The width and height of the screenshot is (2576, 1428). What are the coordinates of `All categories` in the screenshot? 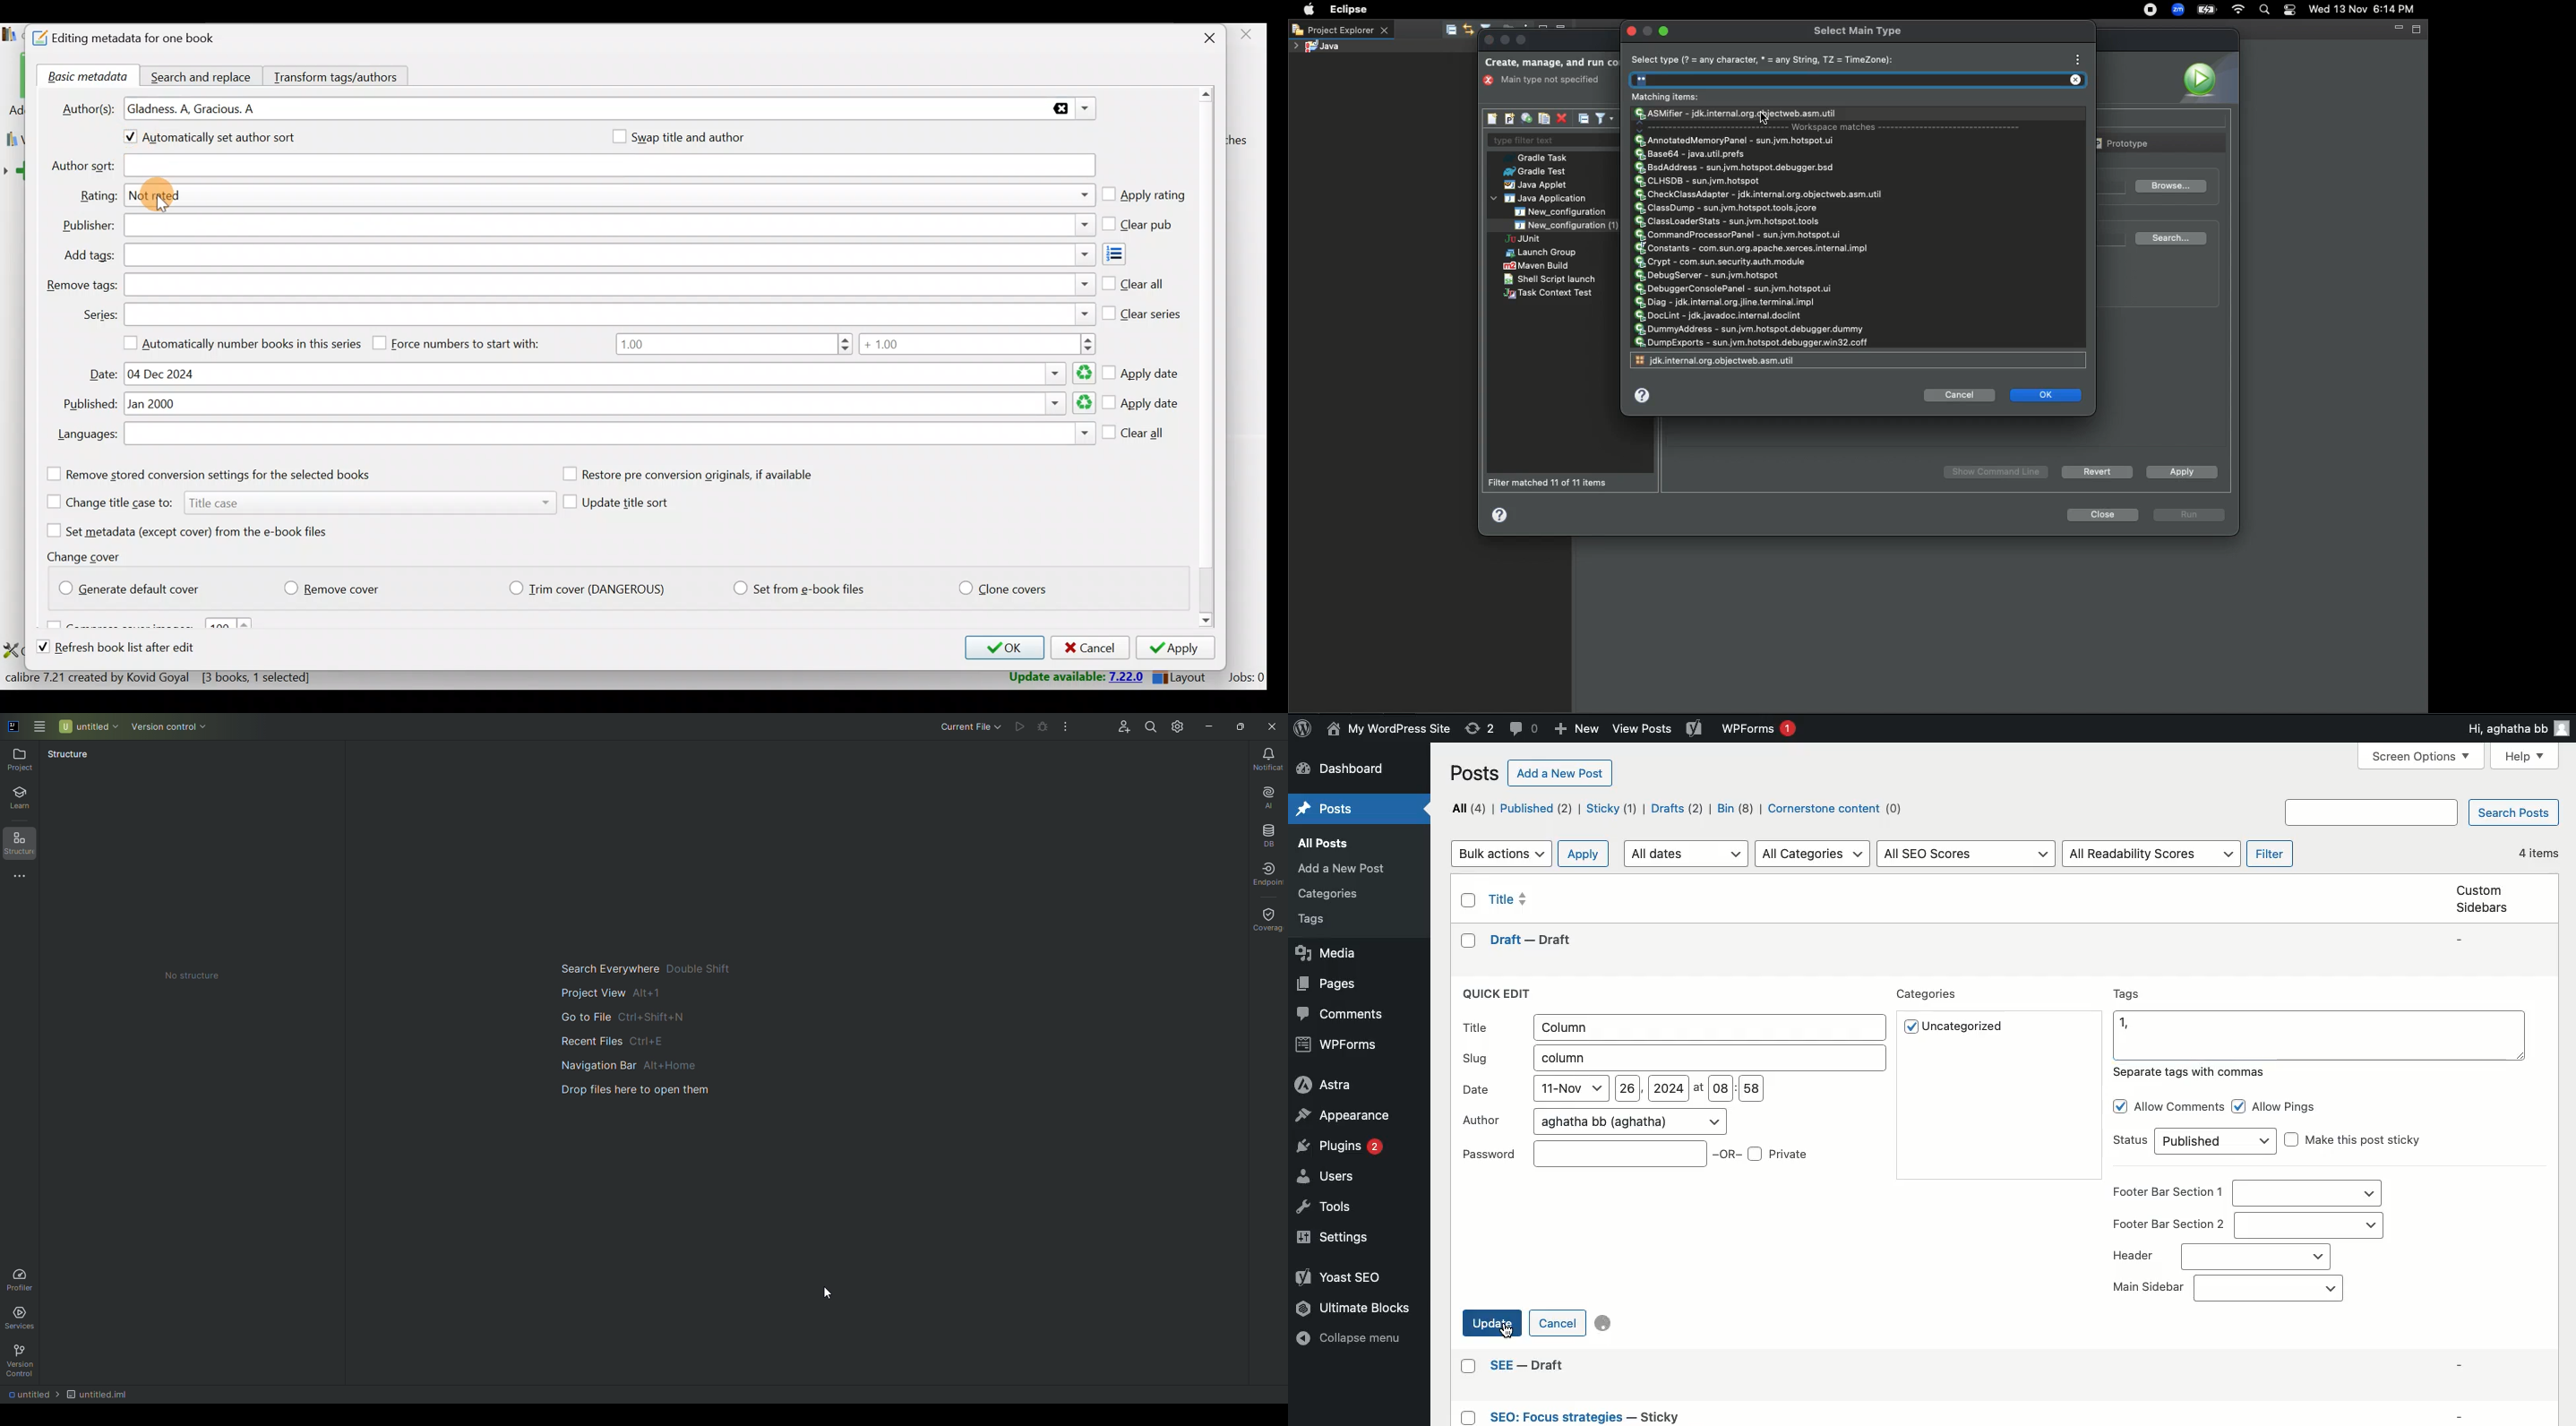 It's located at (1814, 853).